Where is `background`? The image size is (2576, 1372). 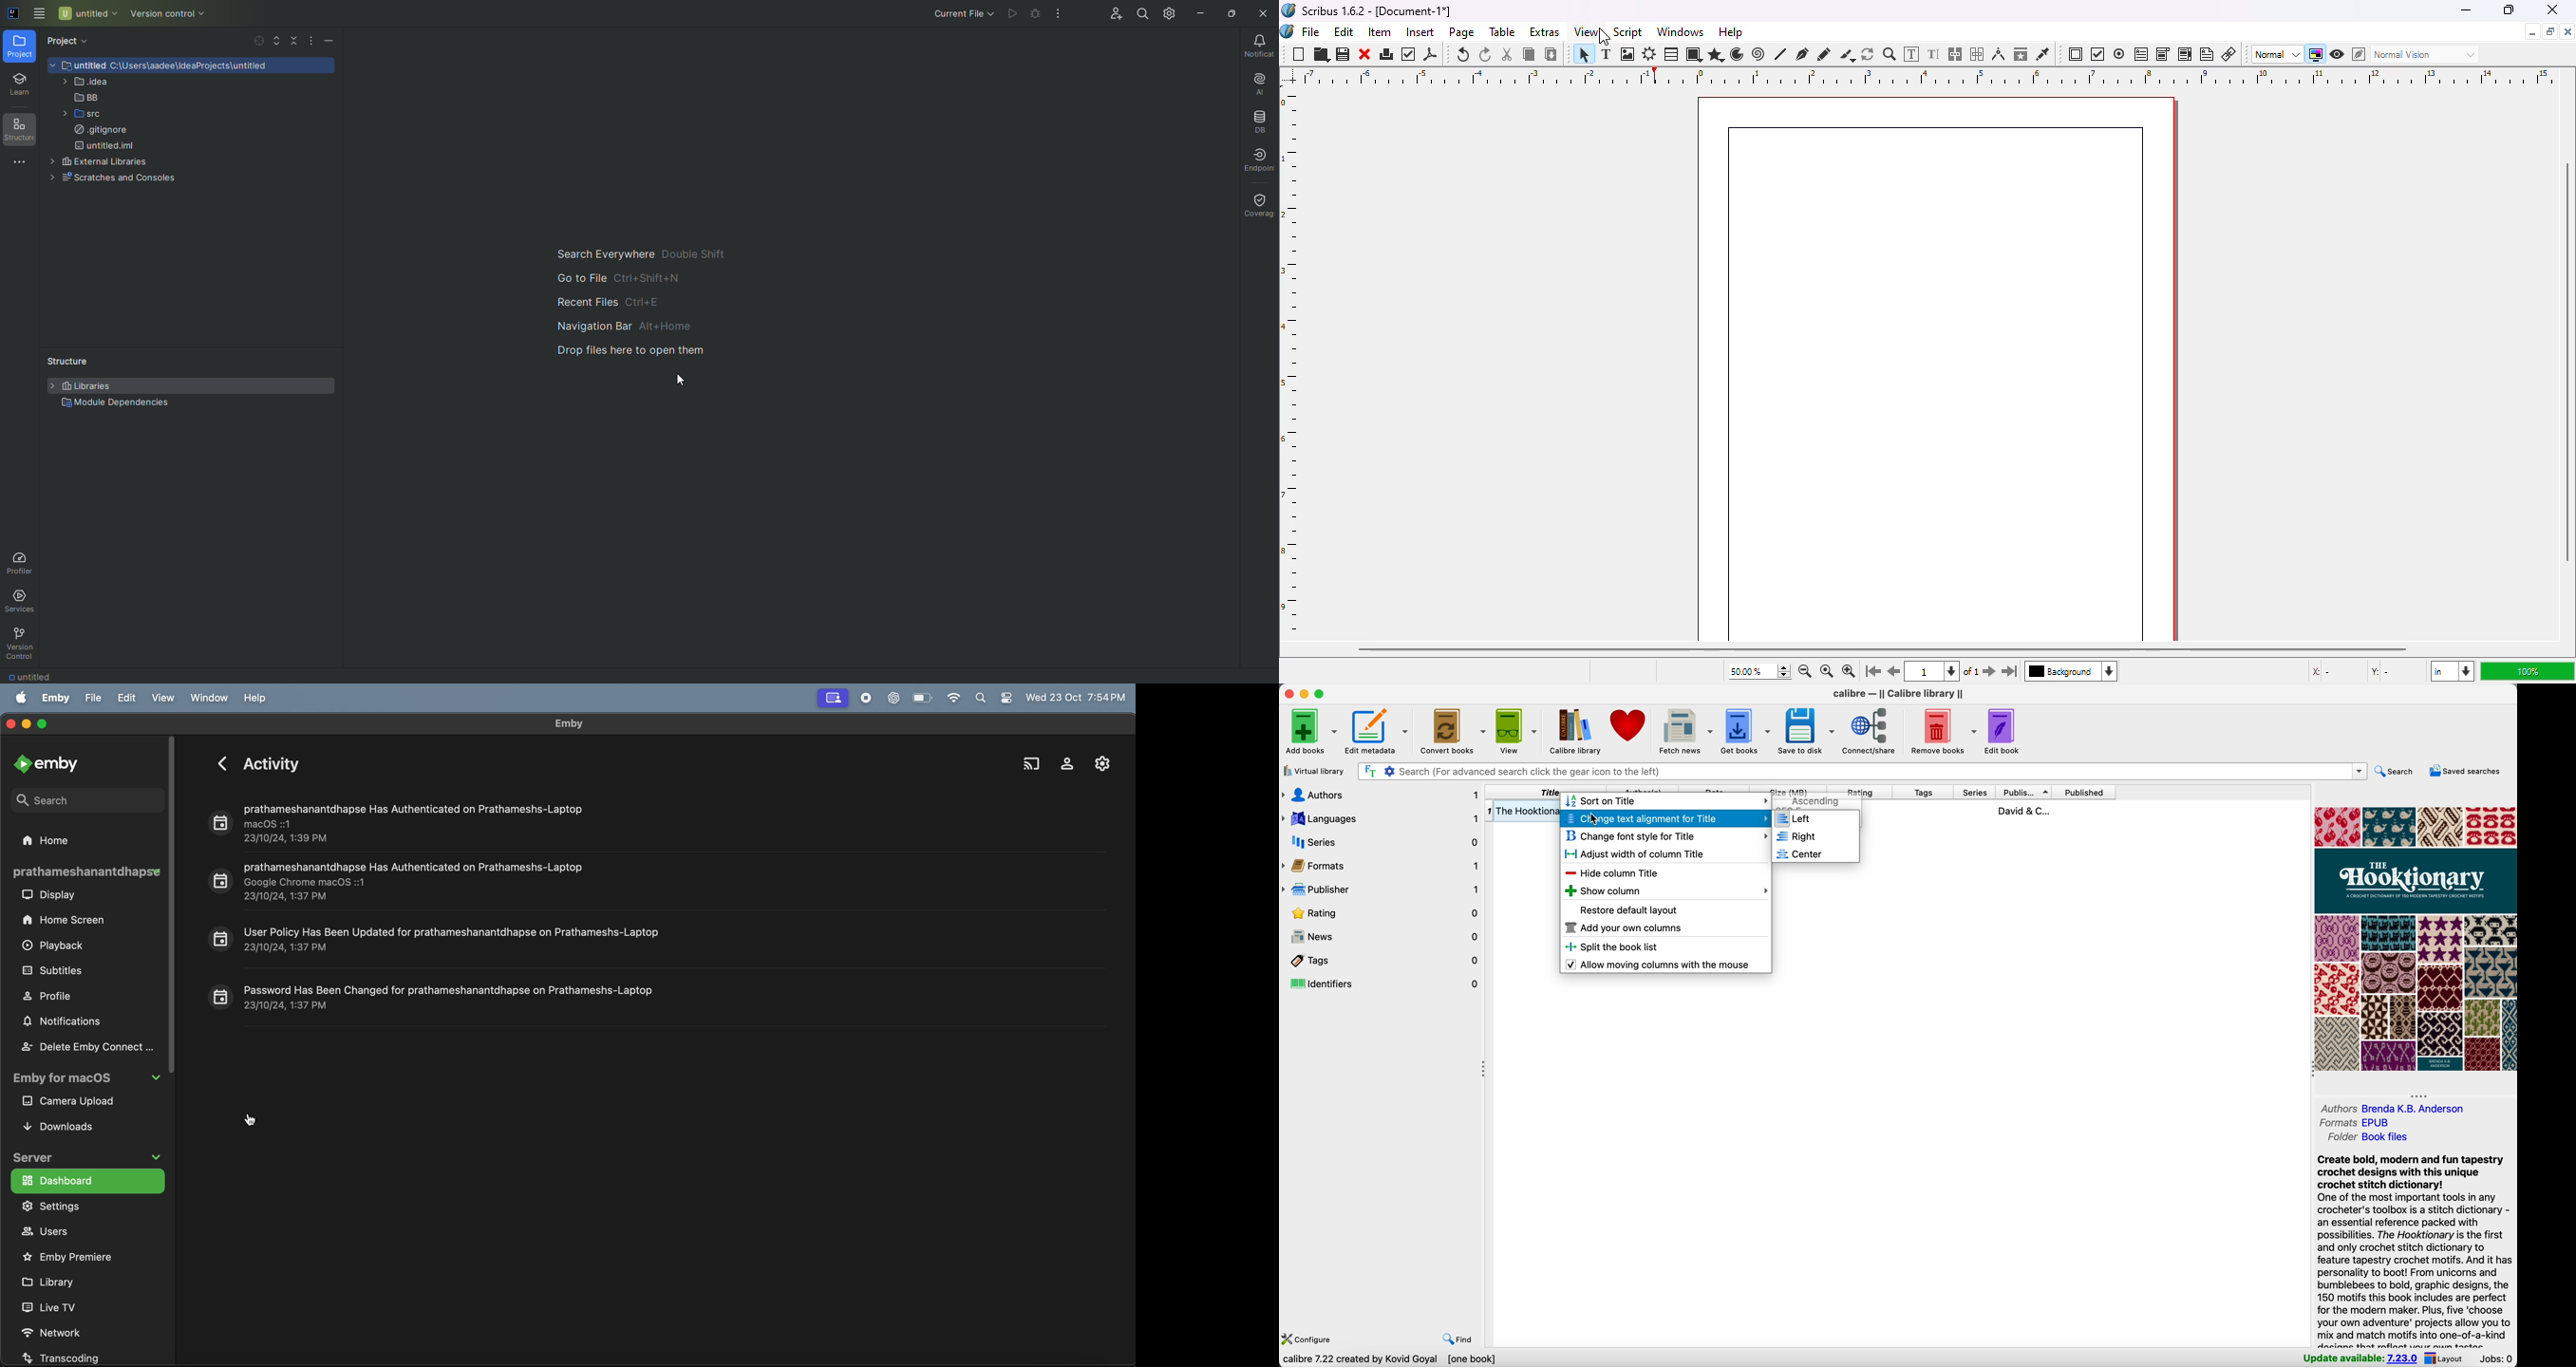
background is located at coordinates (2077, 673).